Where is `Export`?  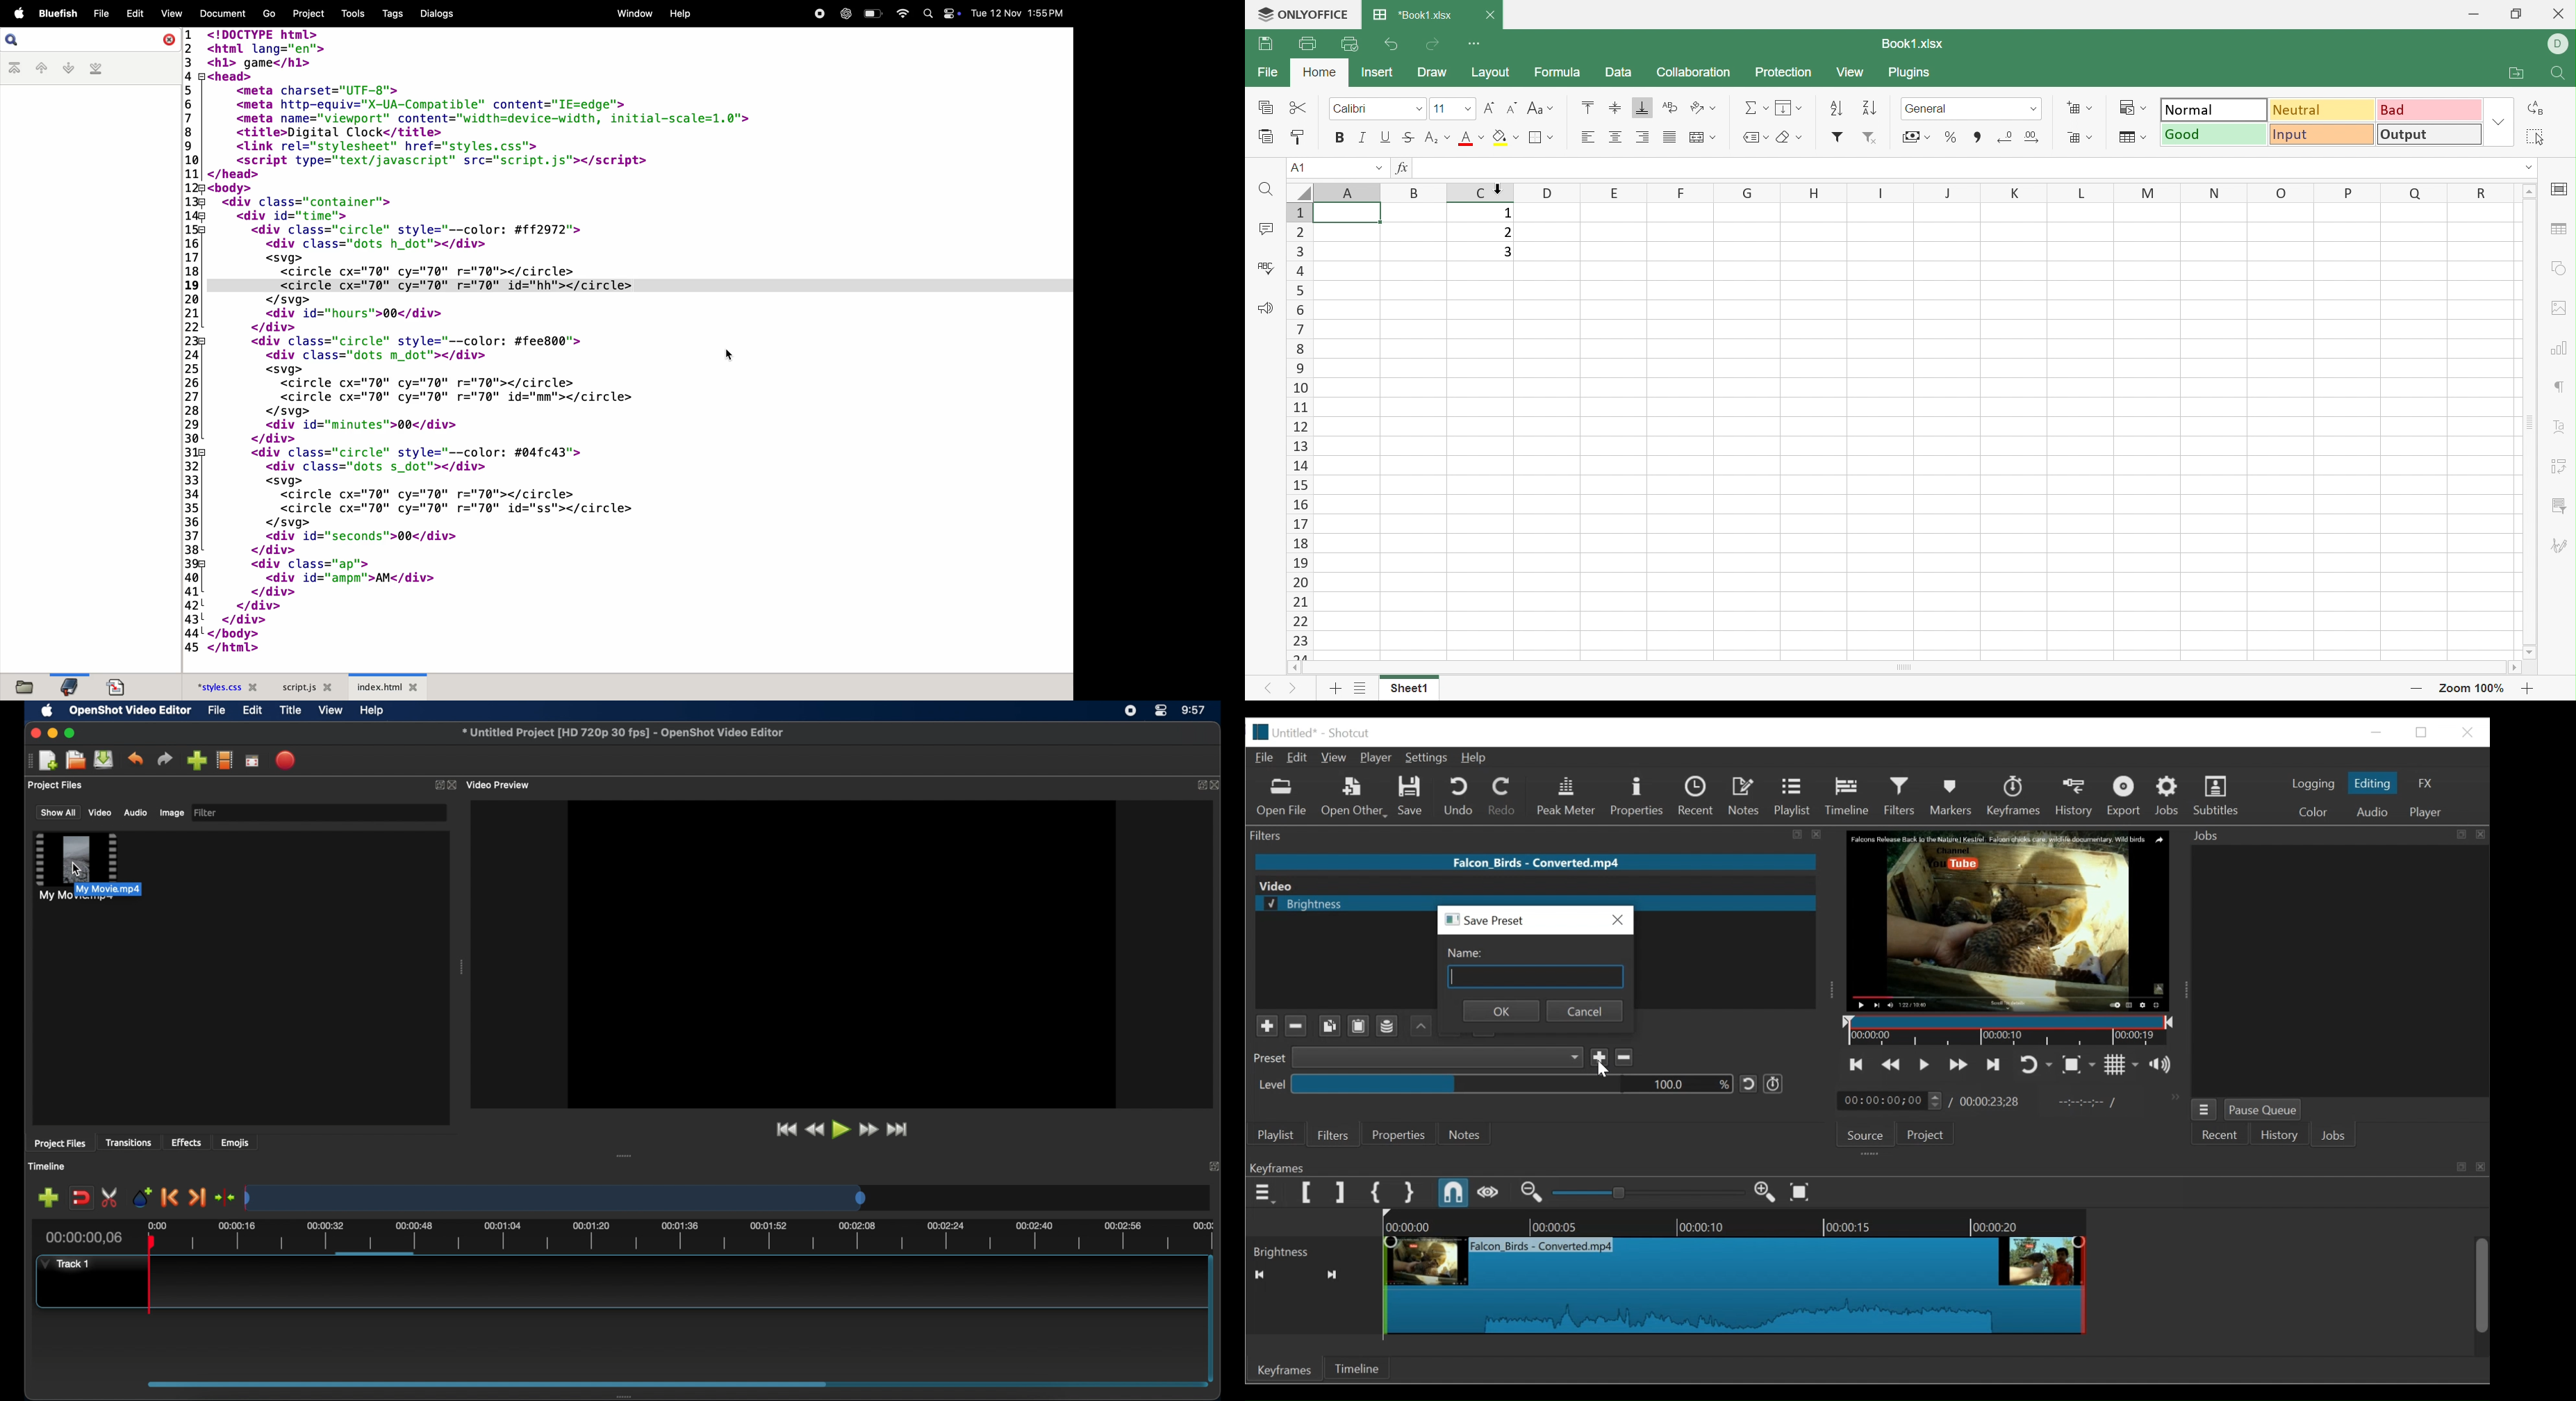 Export is located at coordinates (2125, 796).